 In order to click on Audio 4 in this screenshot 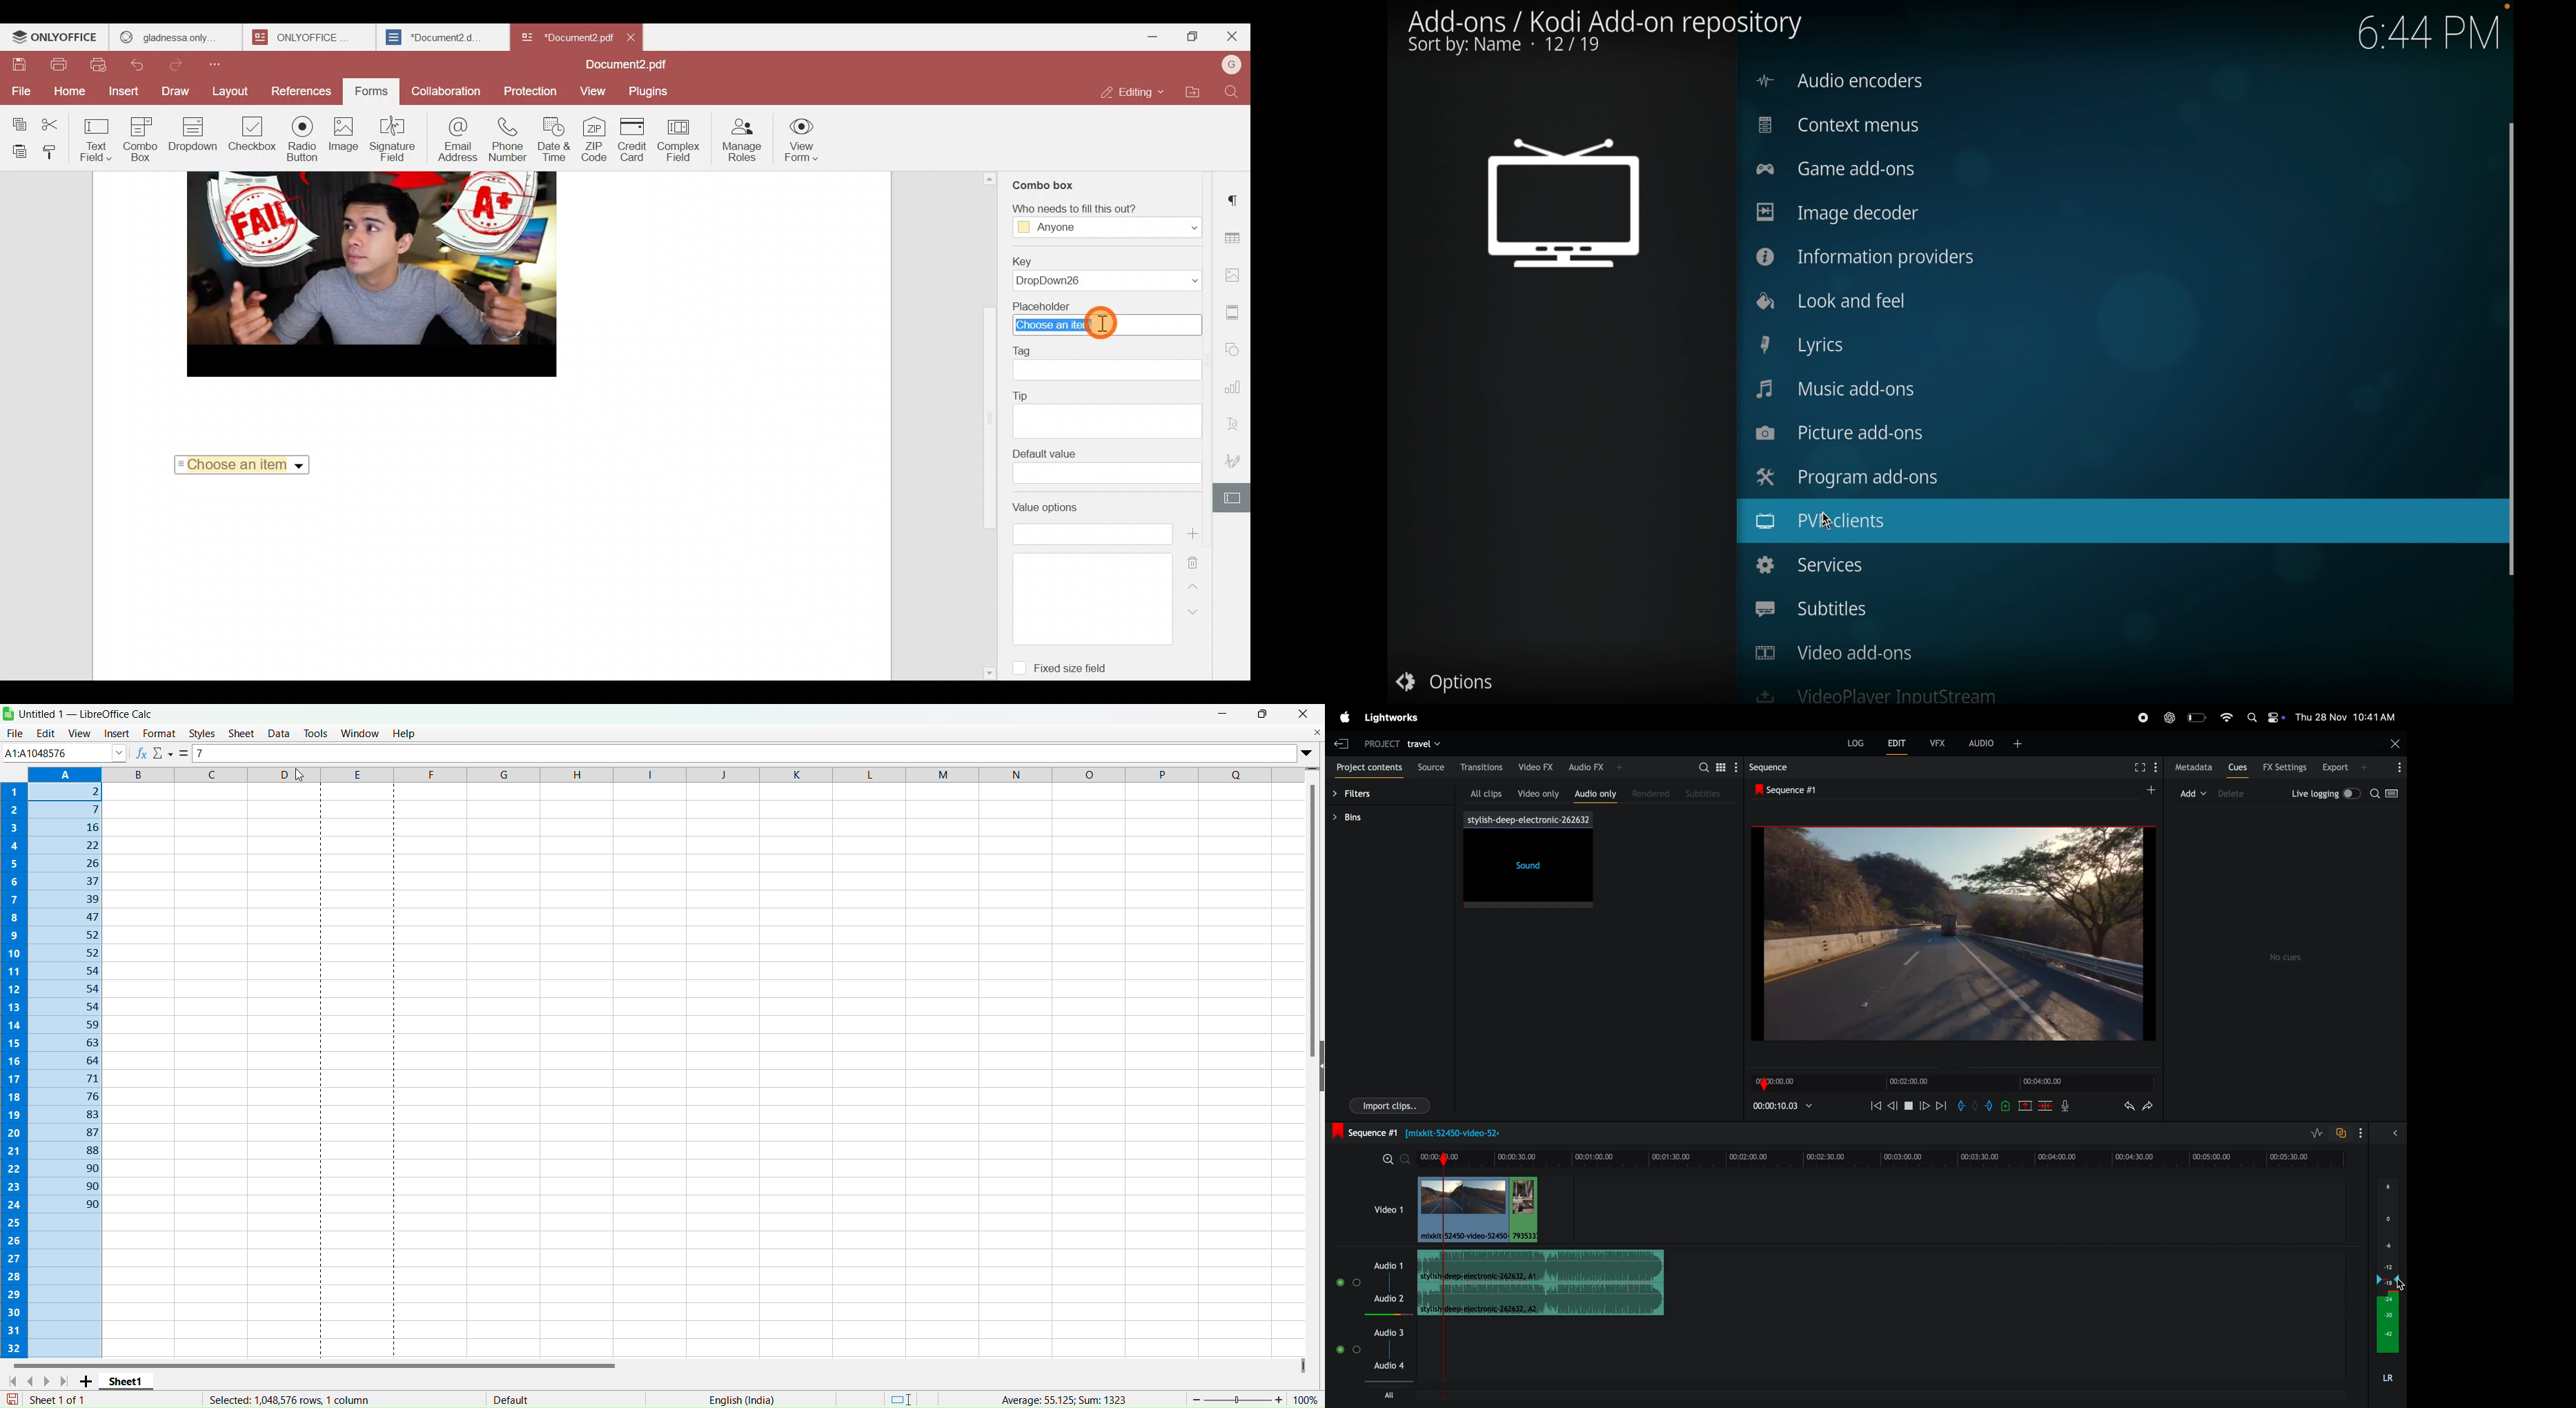, I will do `click(1393, 1365)`.